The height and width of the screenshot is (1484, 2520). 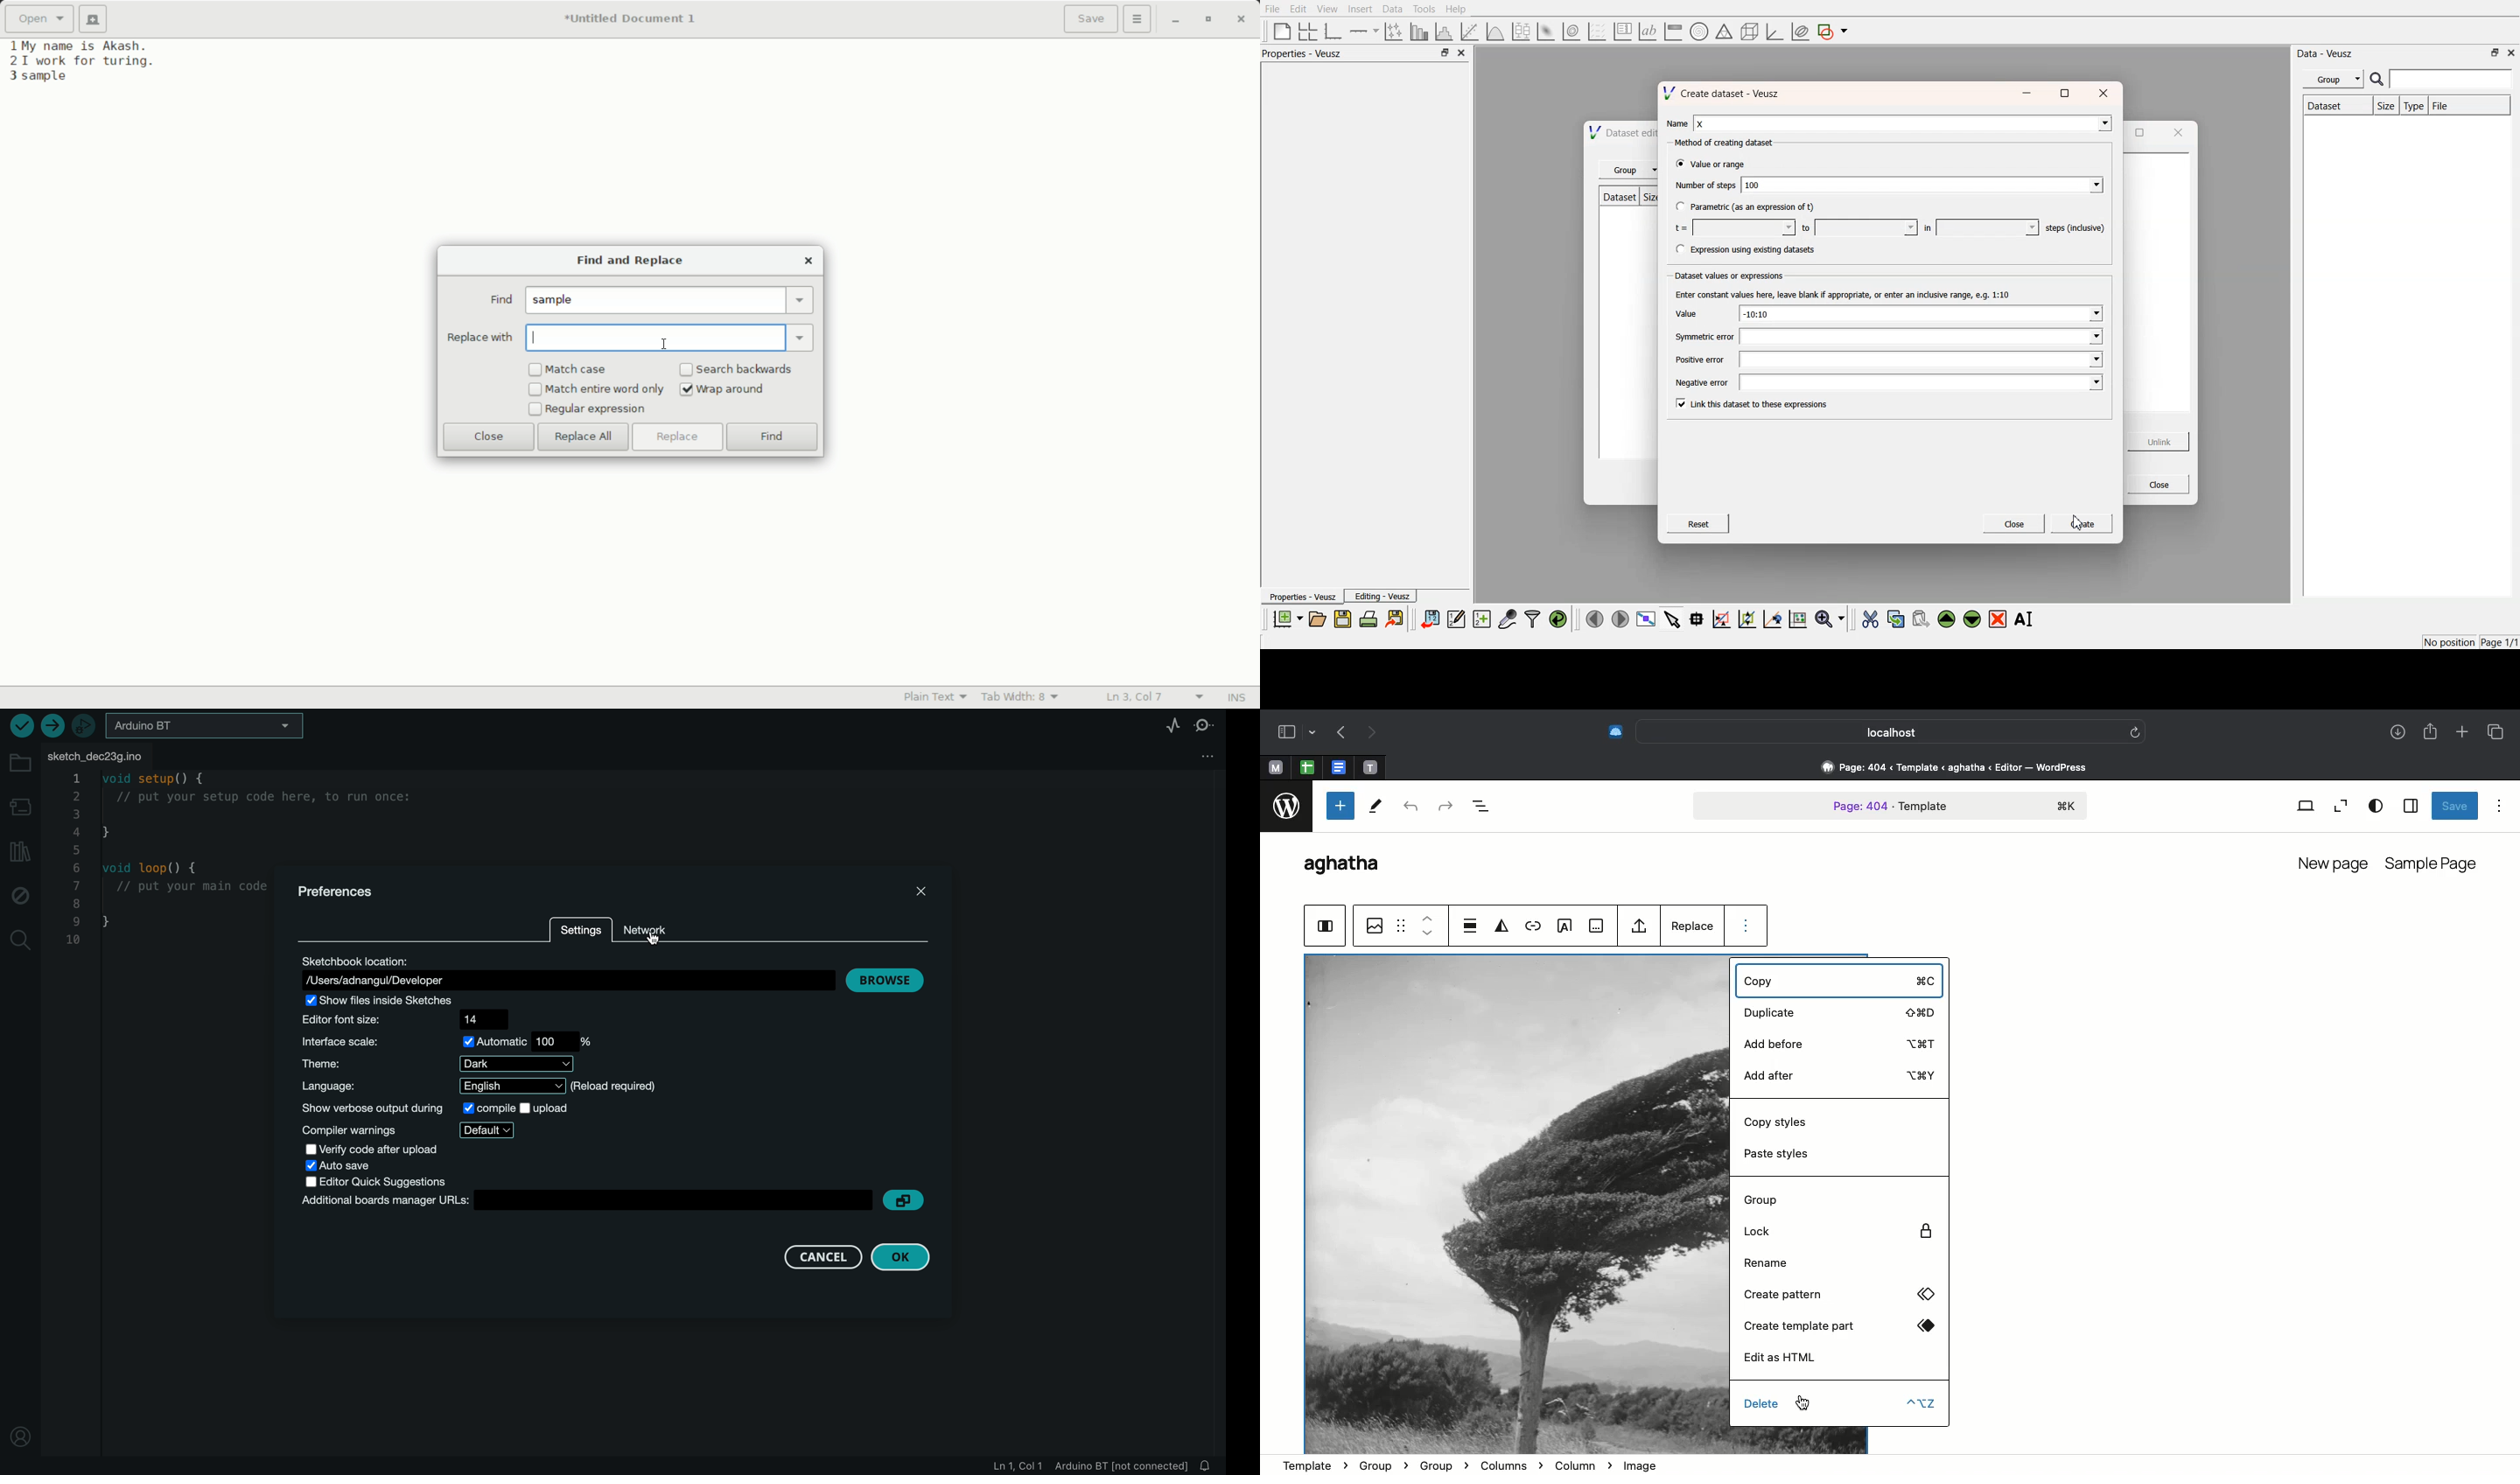 What do you see at coordinates (556, 301) in the screenshot?
I see `sample` at bounding box center [556, 301].